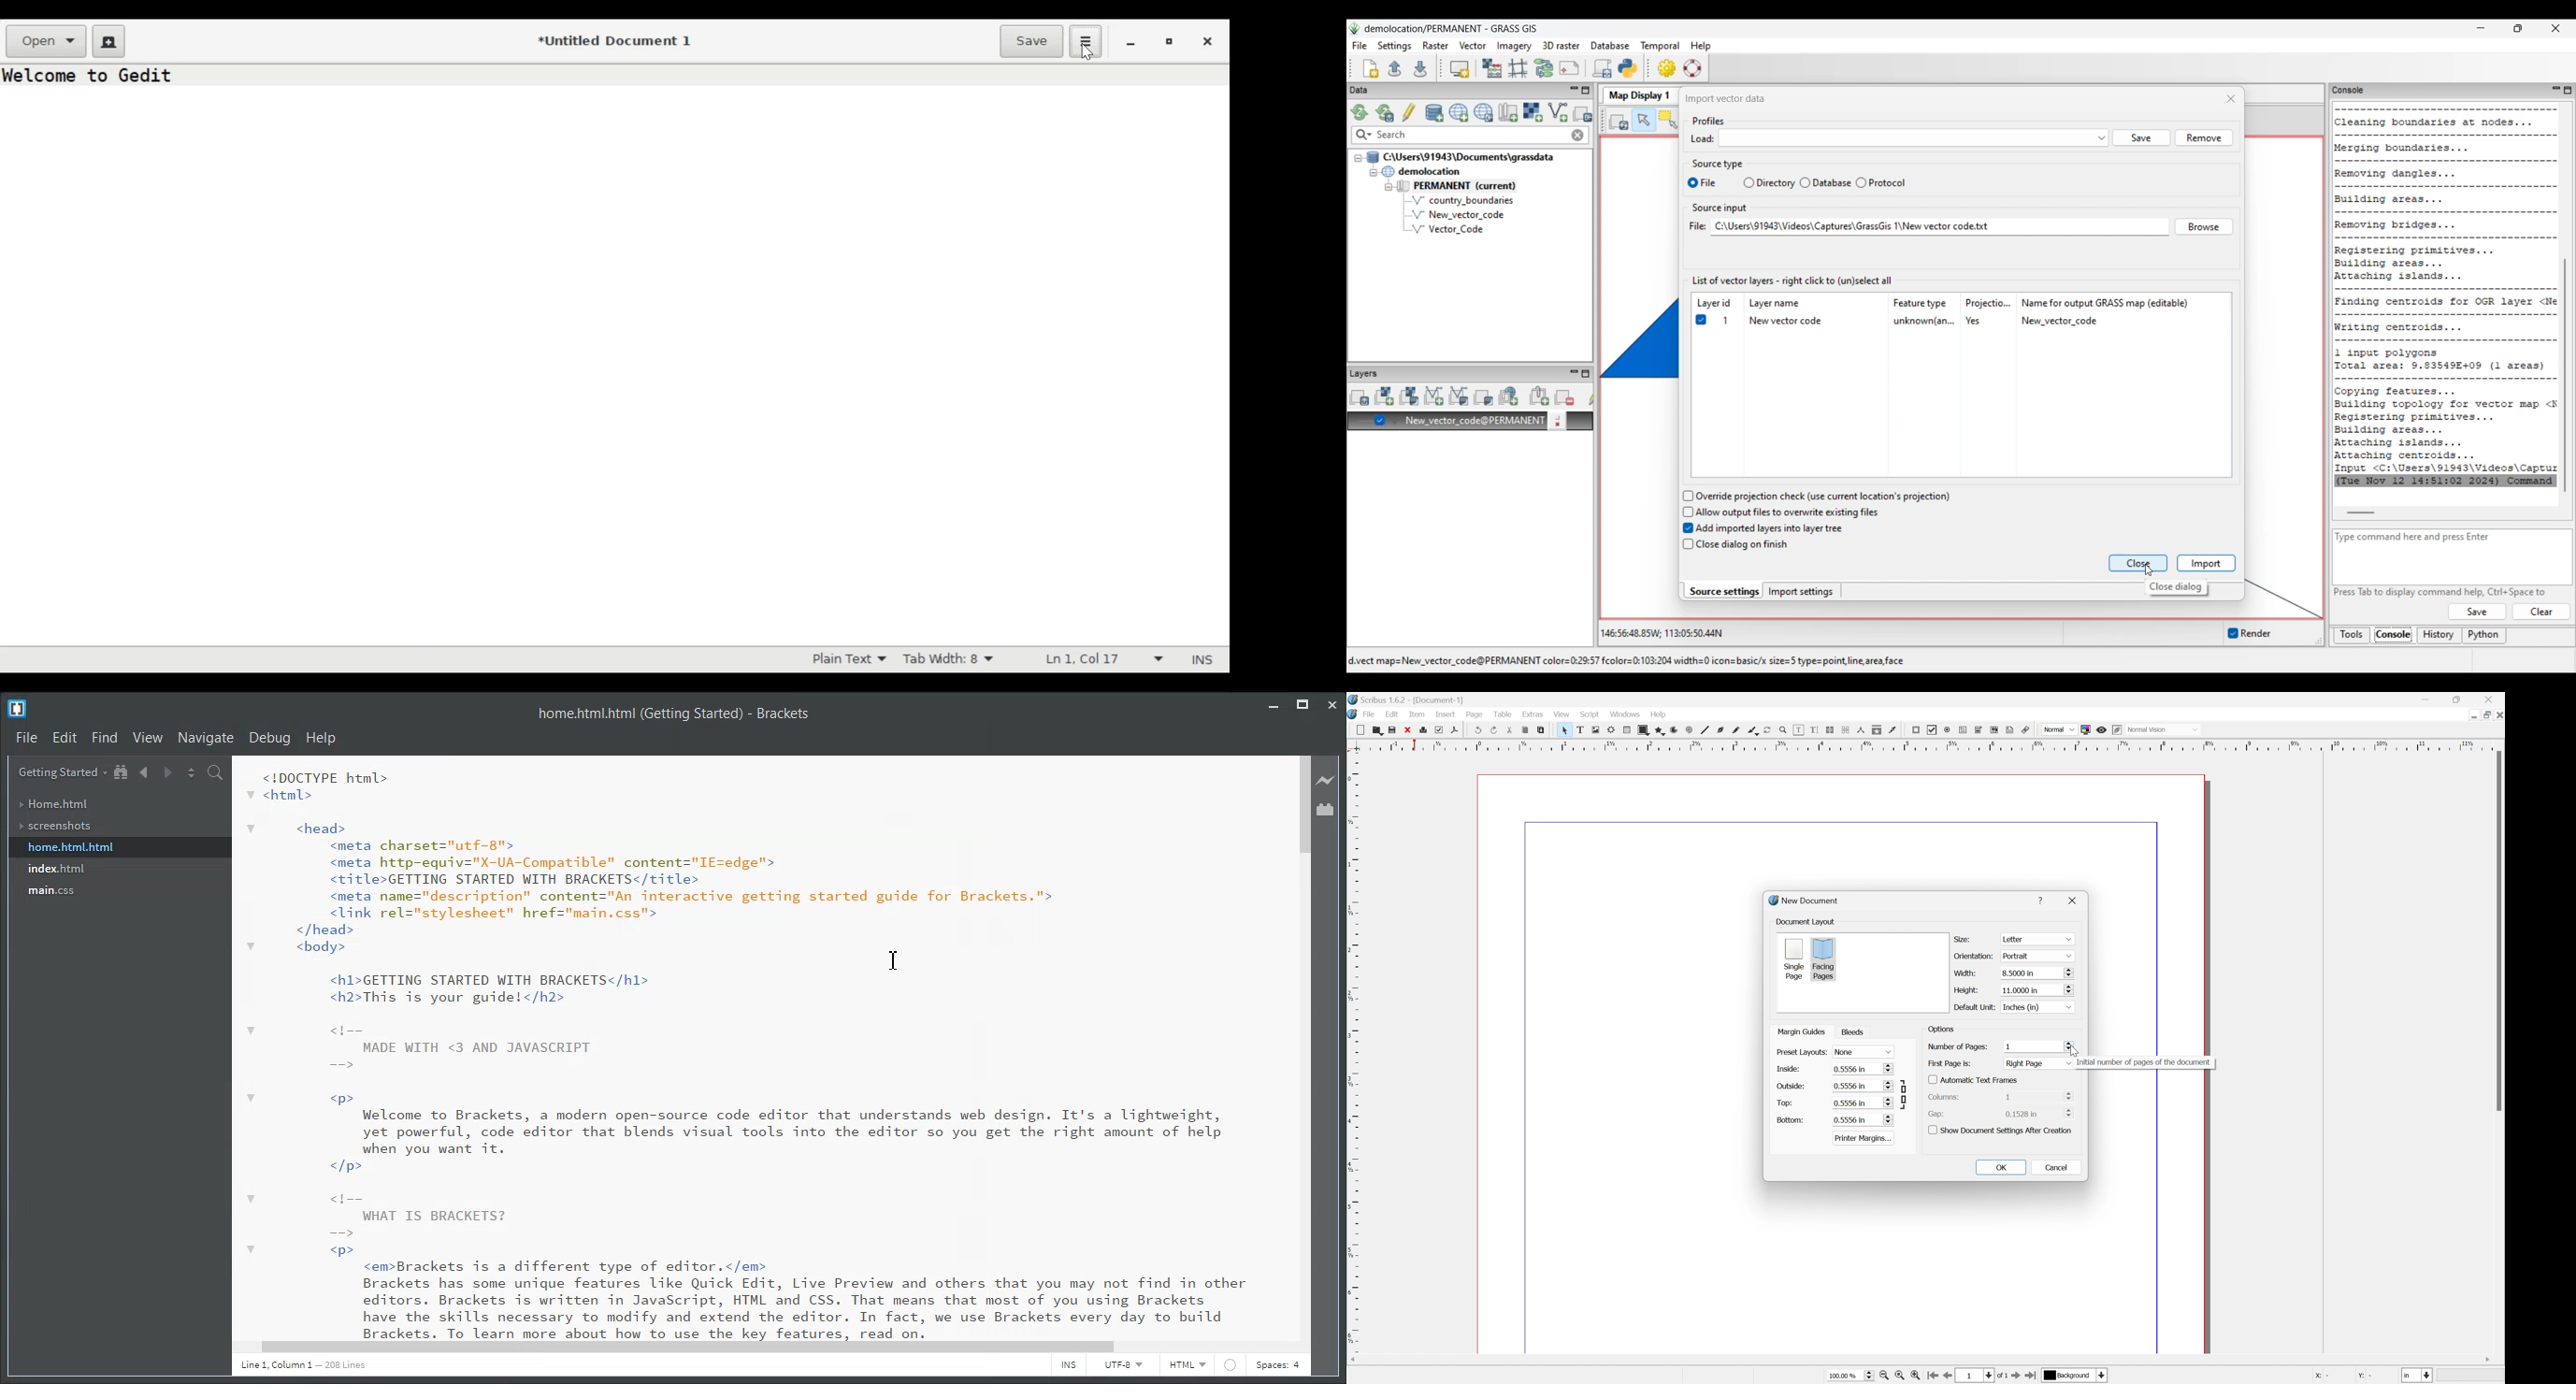 The height and width of the screenshot is (1400, 2576). What do you see at coordinates (1976, 1375) in the screenshot?
I see `1` at bounding box center [1976, 1375].